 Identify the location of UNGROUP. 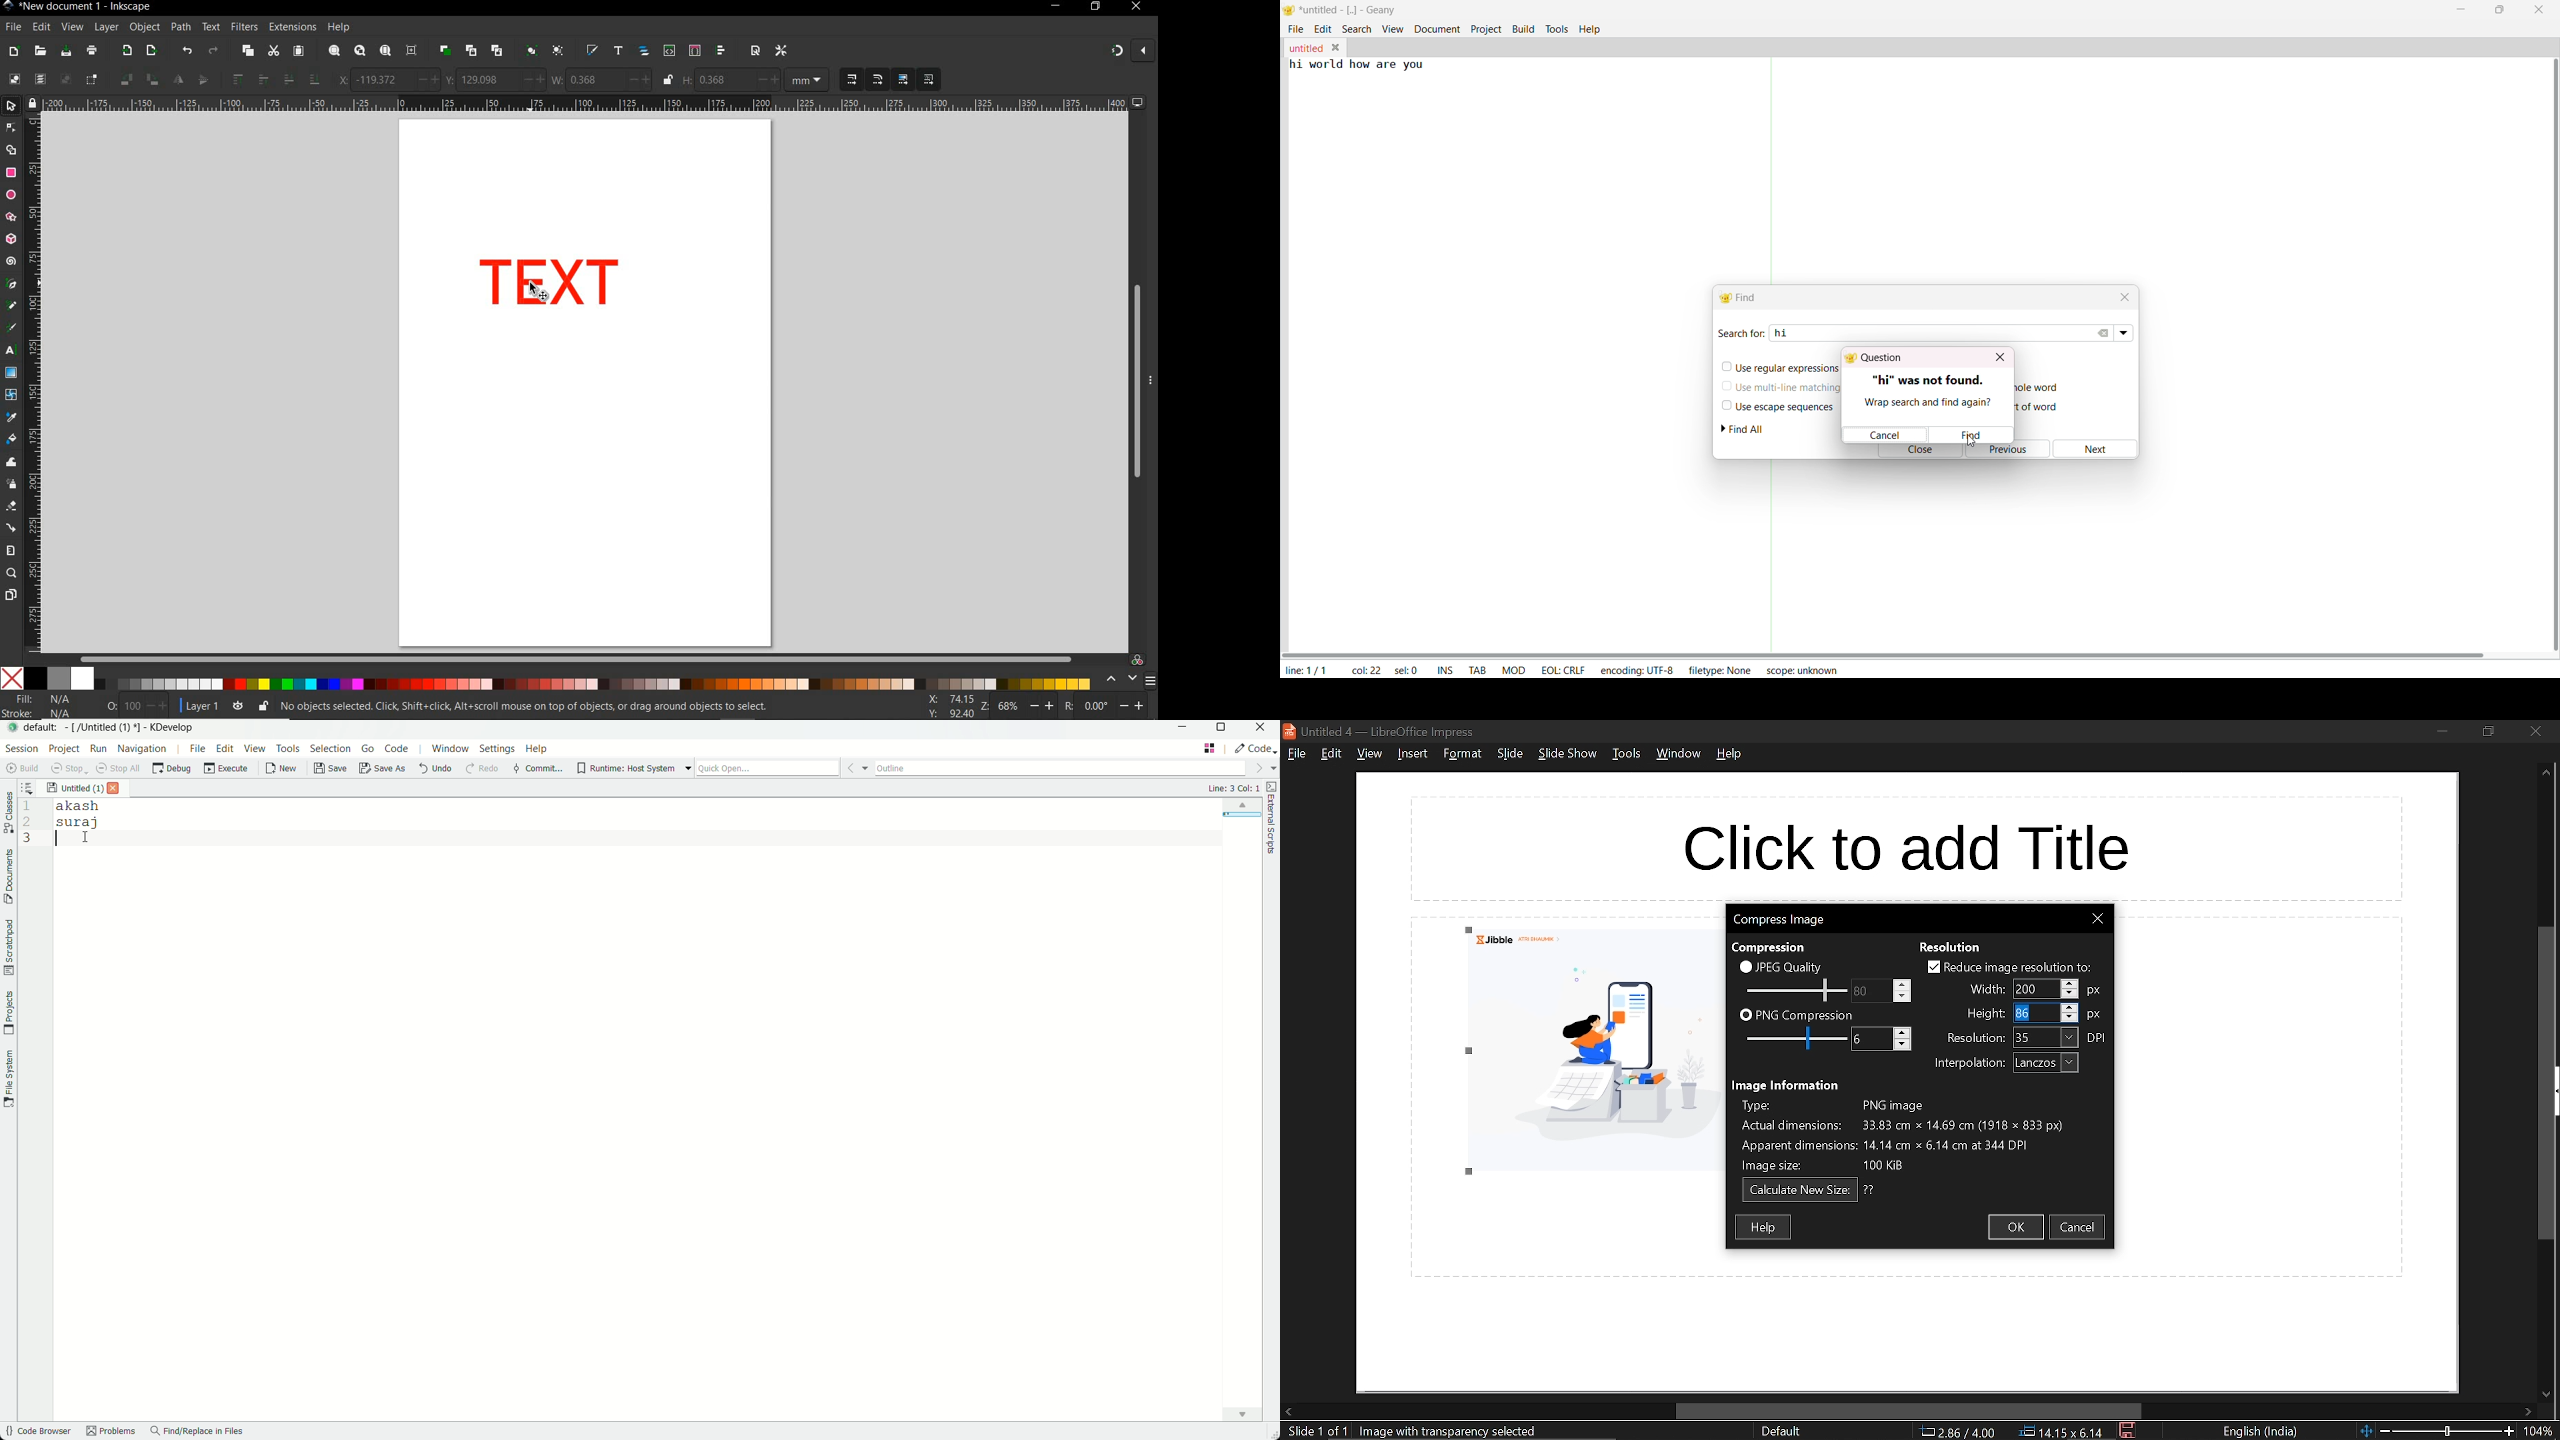
(559, 51).